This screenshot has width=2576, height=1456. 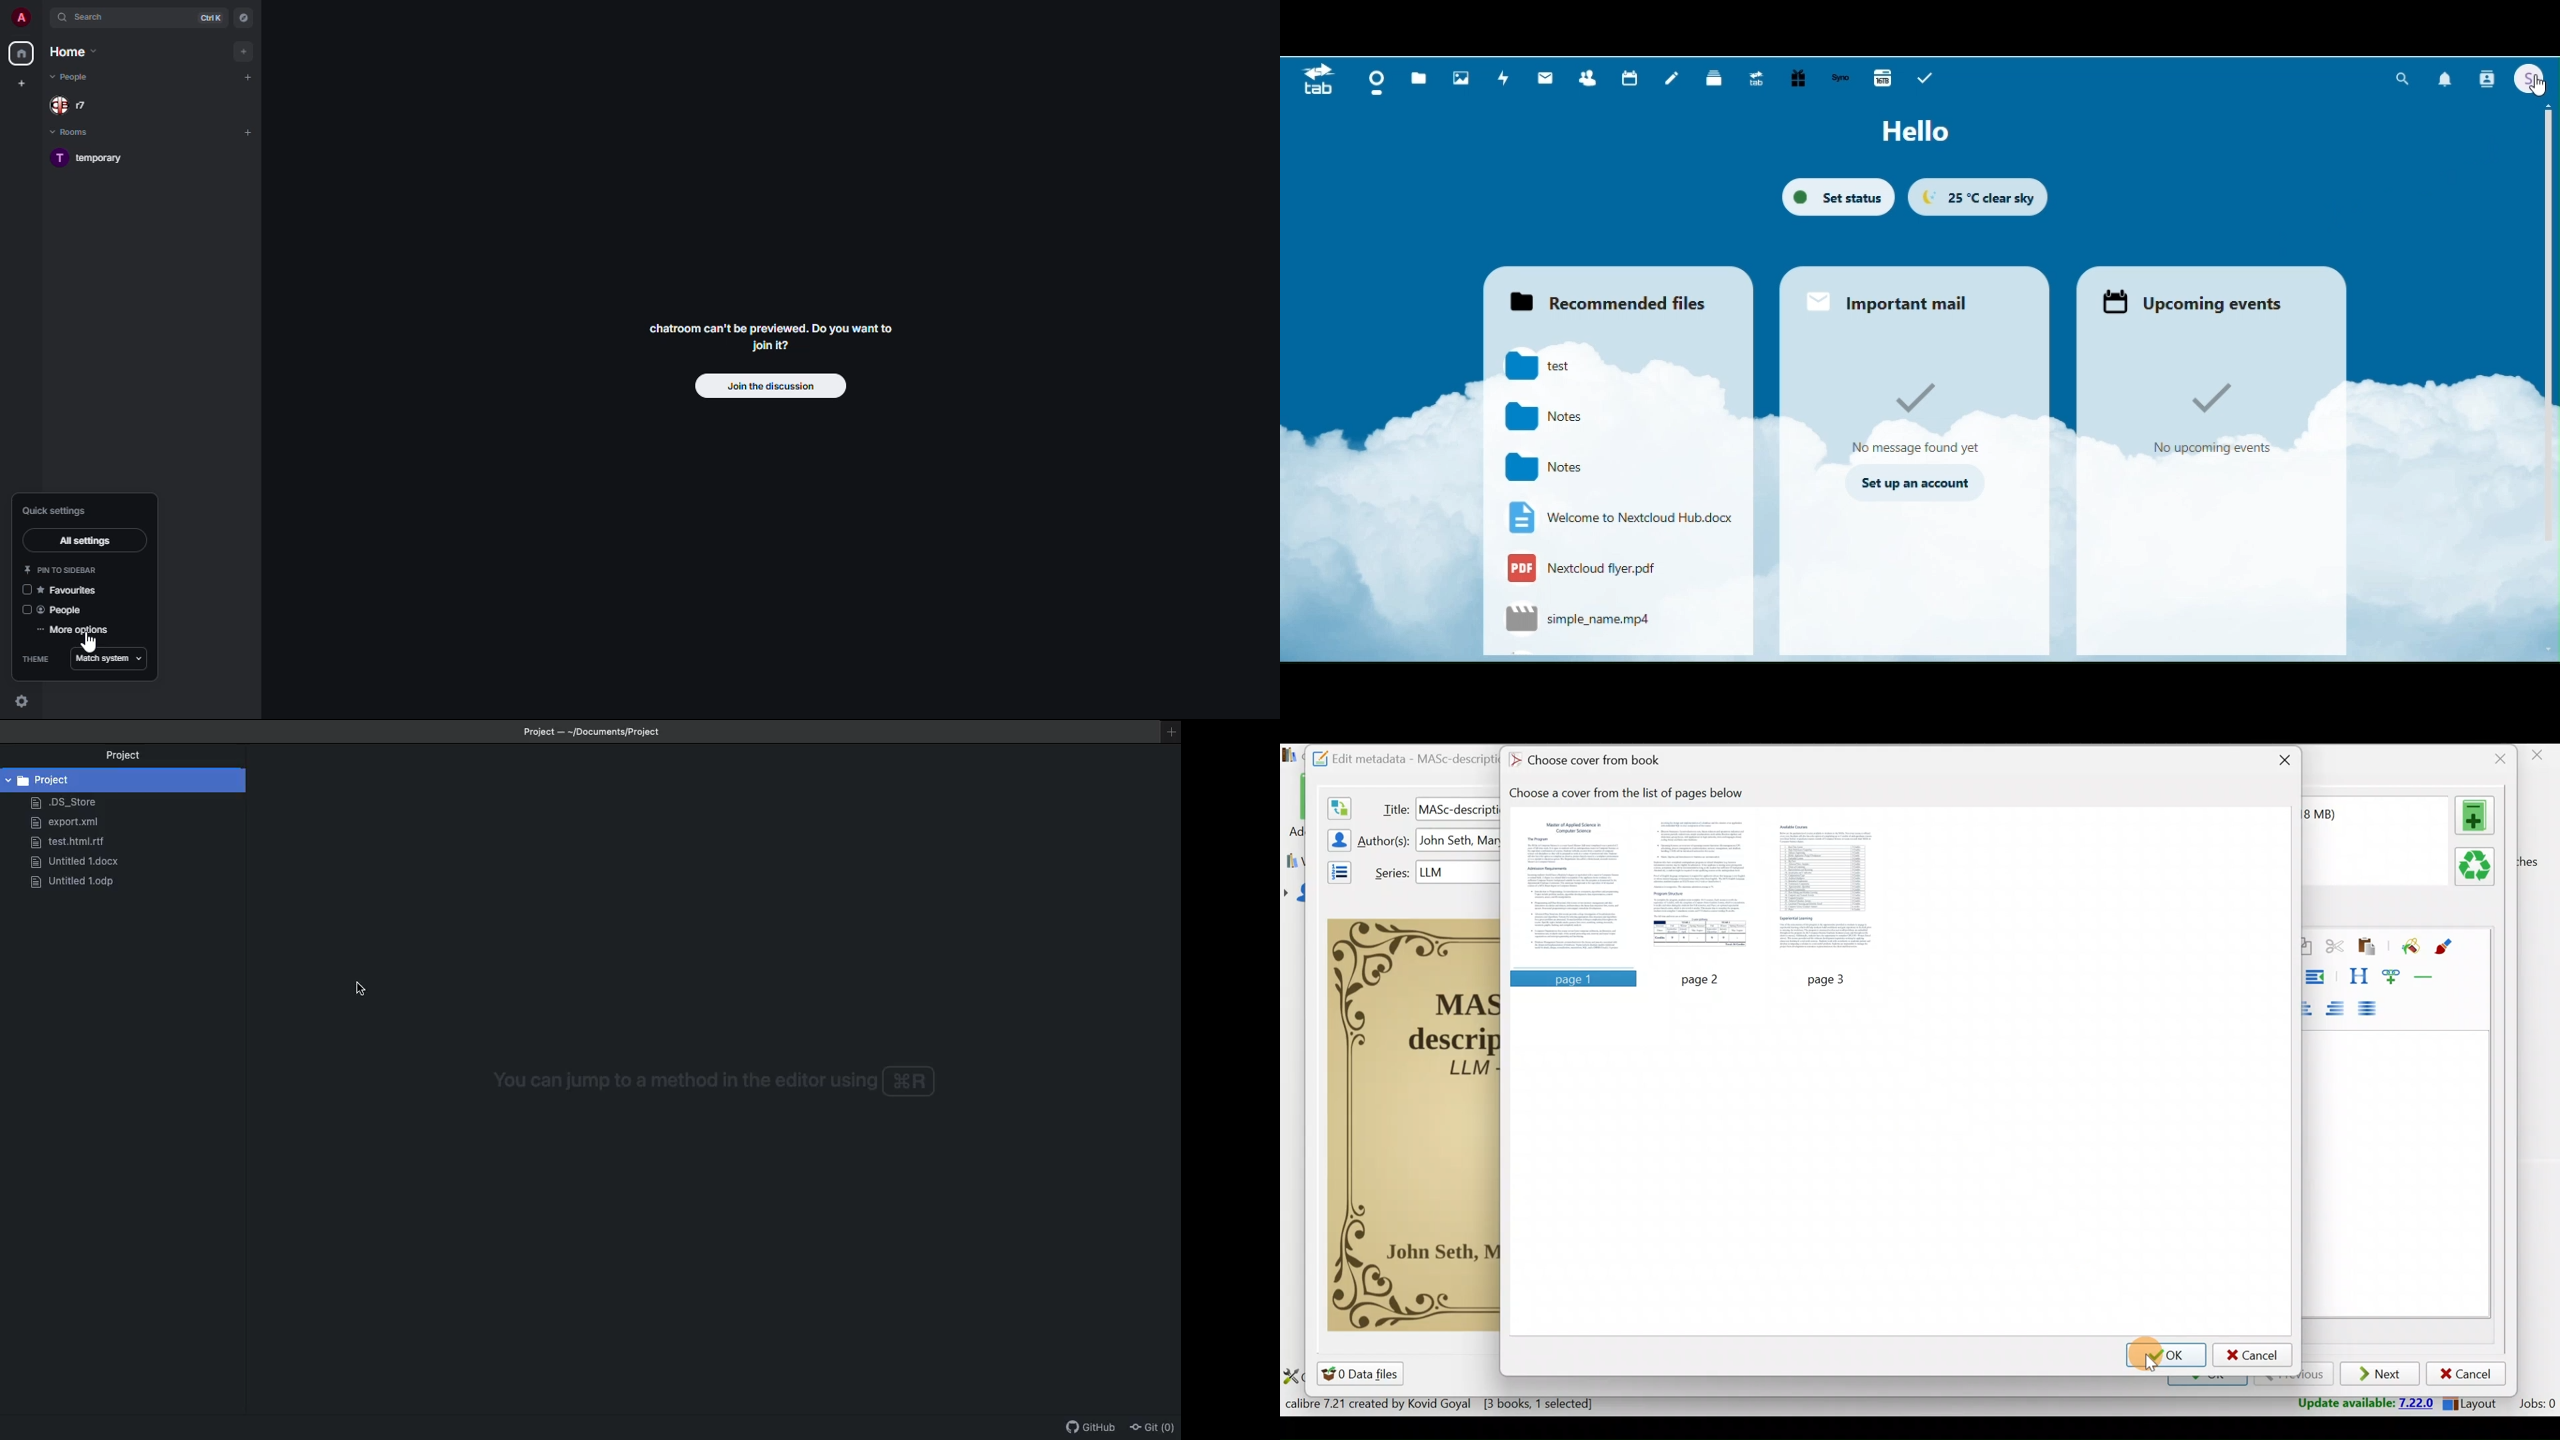 What do you see at coordinates (1414, 1123) in the screenshot?
I see `Cover preview` at bounding box center [1414, 1123].